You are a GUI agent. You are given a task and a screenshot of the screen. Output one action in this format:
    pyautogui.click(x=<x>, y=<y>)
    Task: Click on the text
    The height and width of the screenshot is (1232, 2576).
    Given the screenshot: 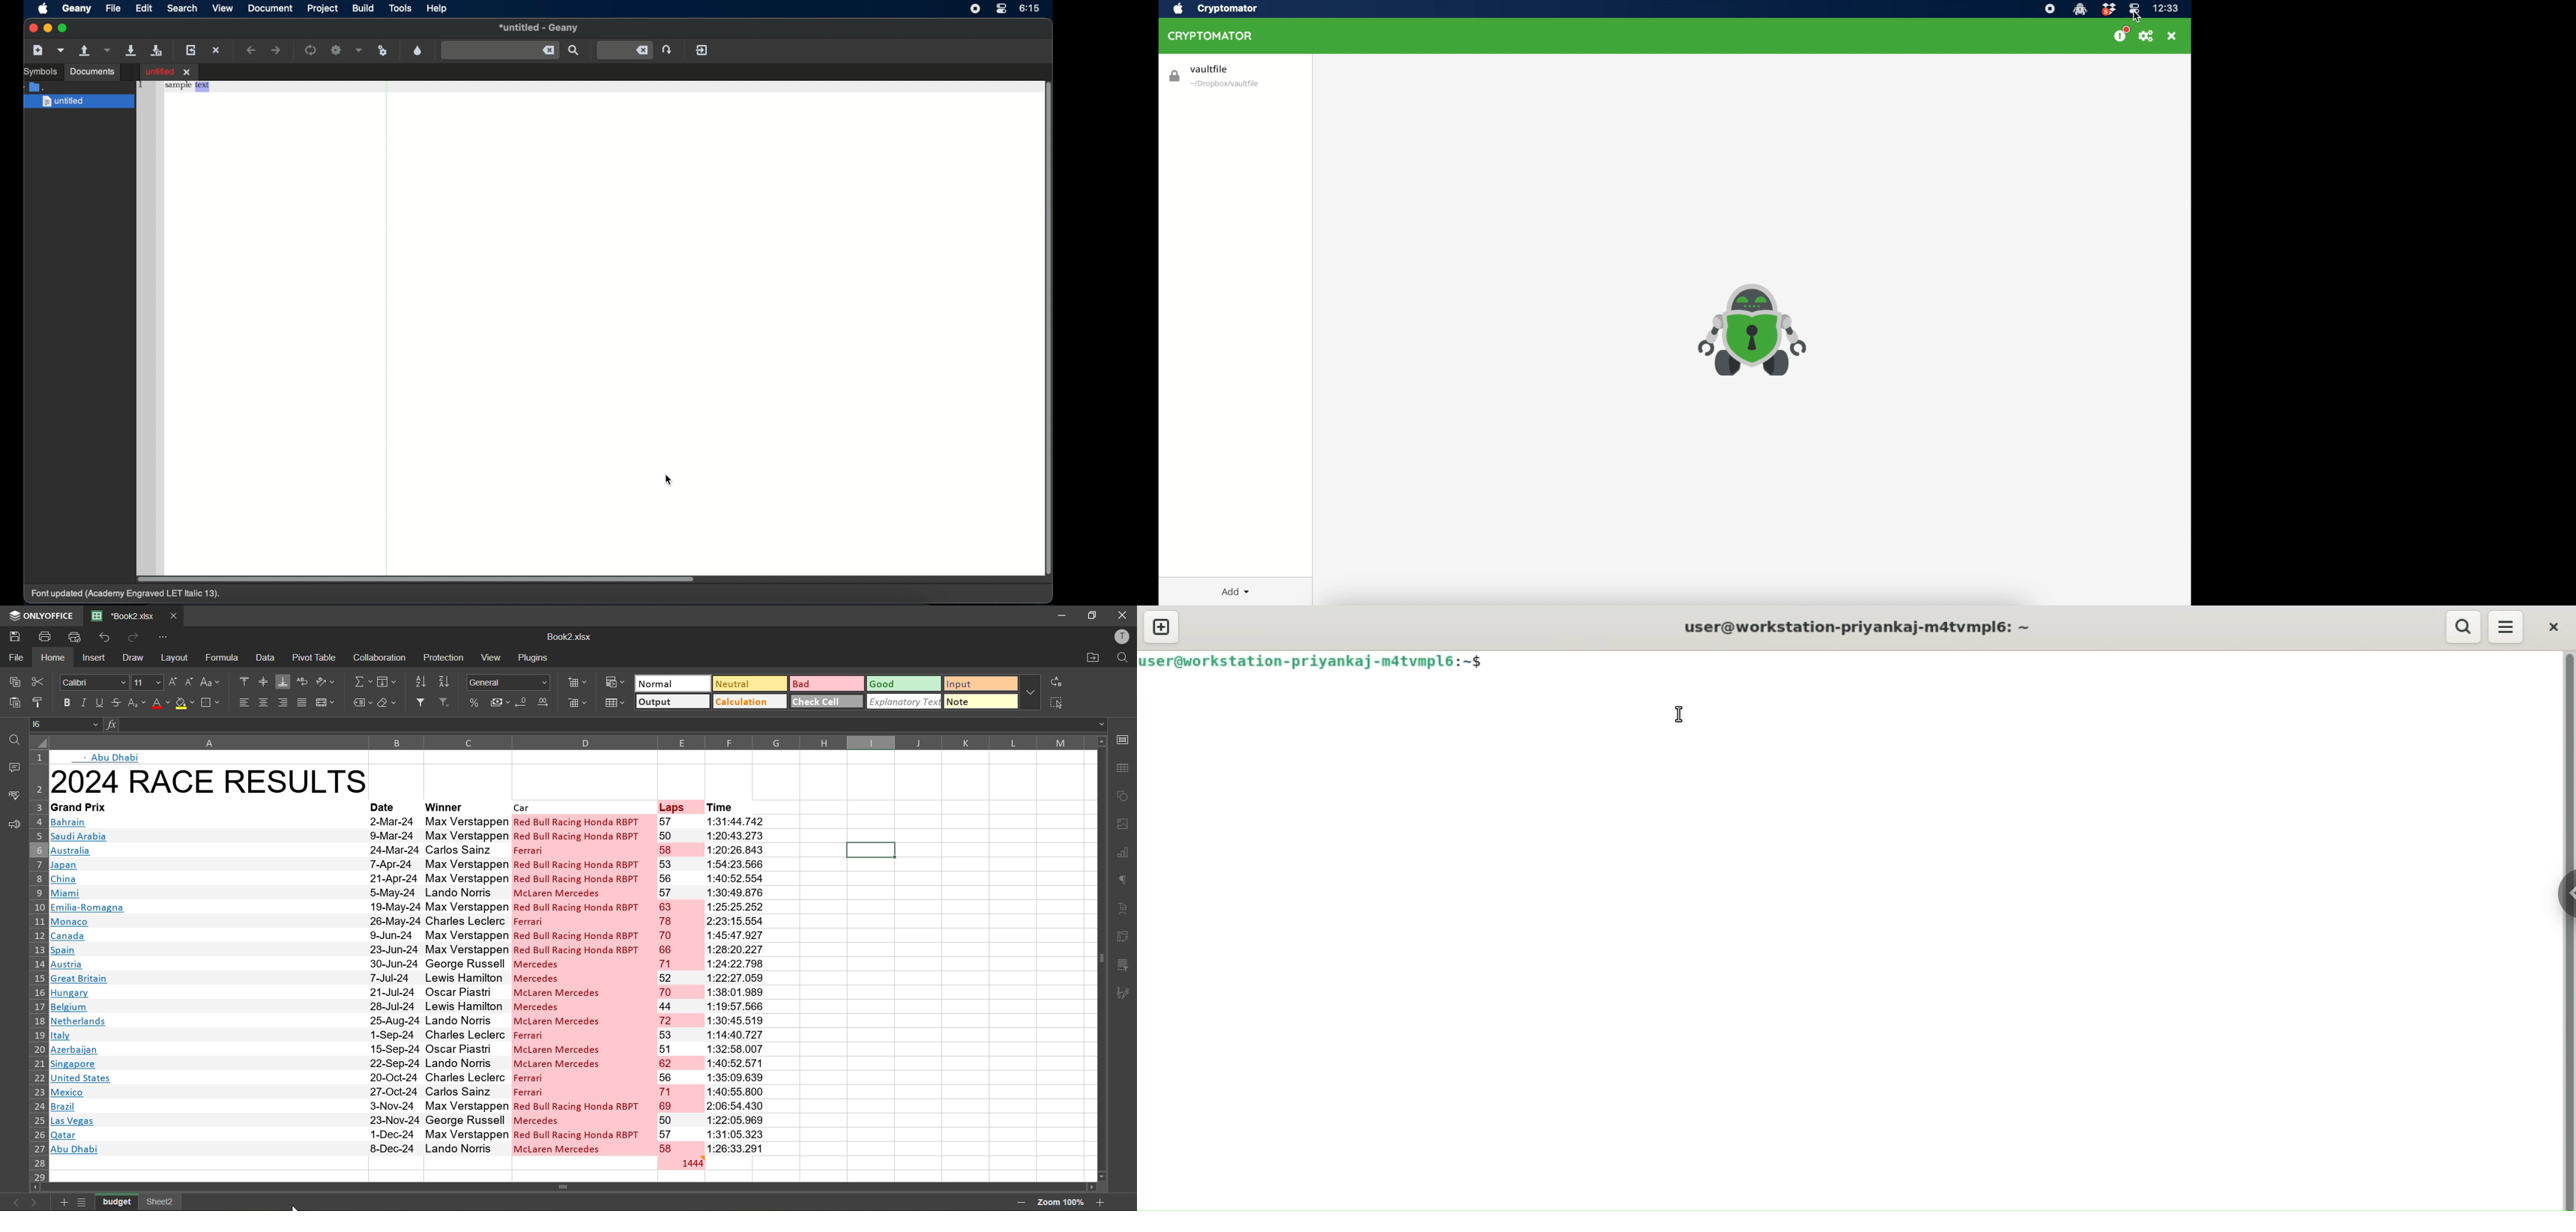 What is the action you would take?
    pyautogui.click(x=108, y=757)
    